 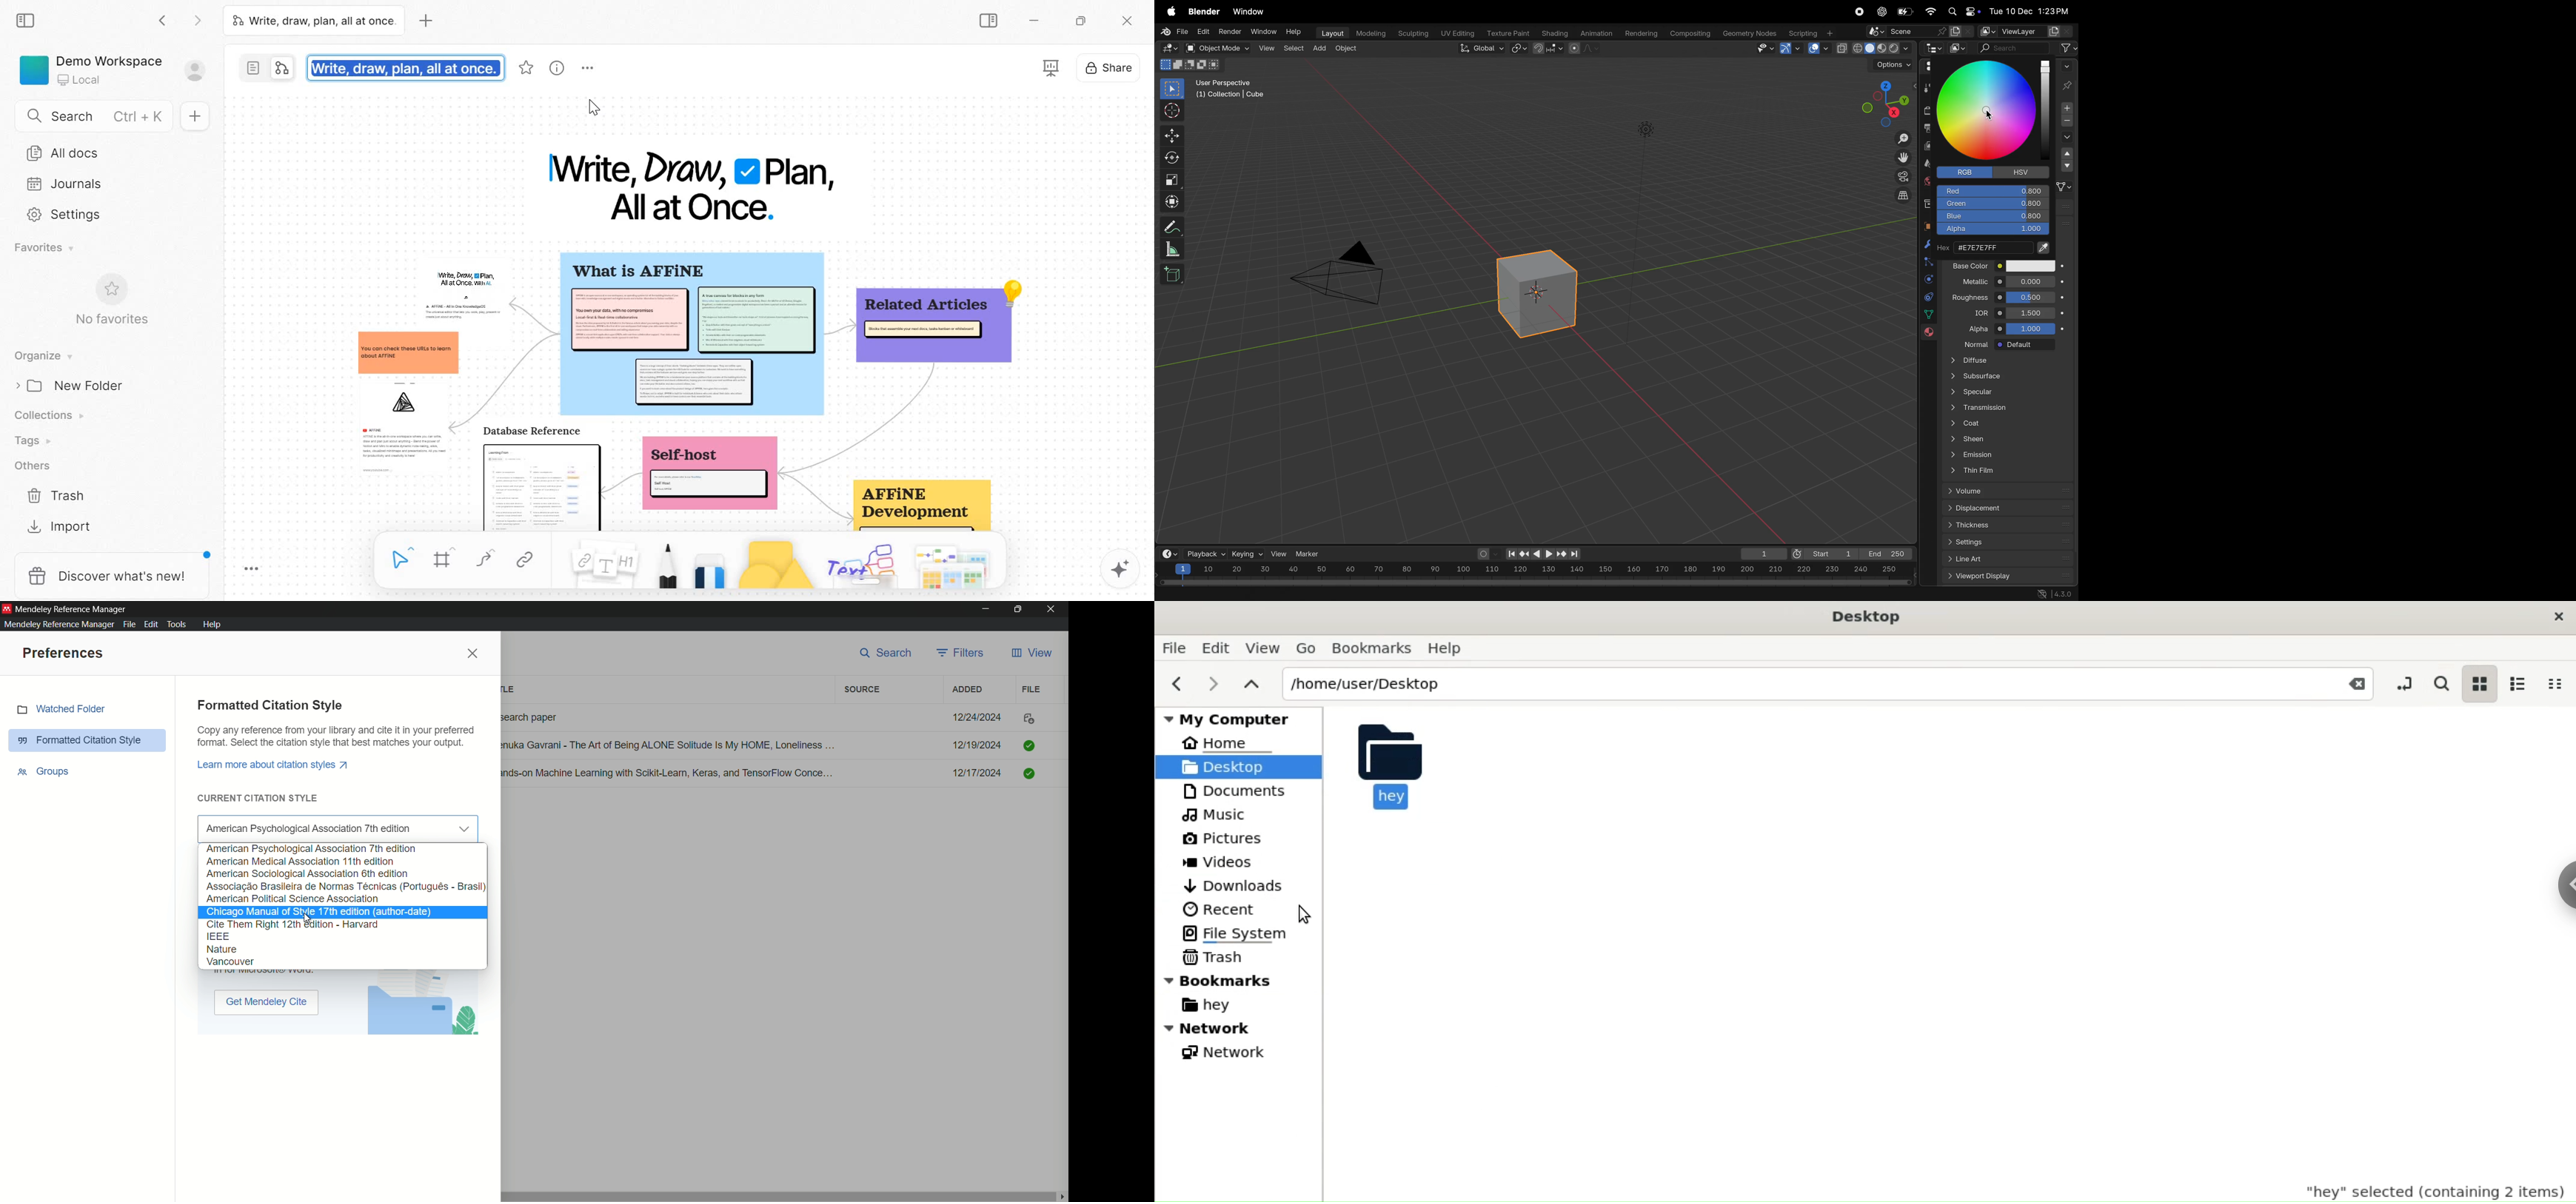 What do you see at coordinates (7, 608) in the screenshot?
I see `app icon` at bounding box center [7, 608].